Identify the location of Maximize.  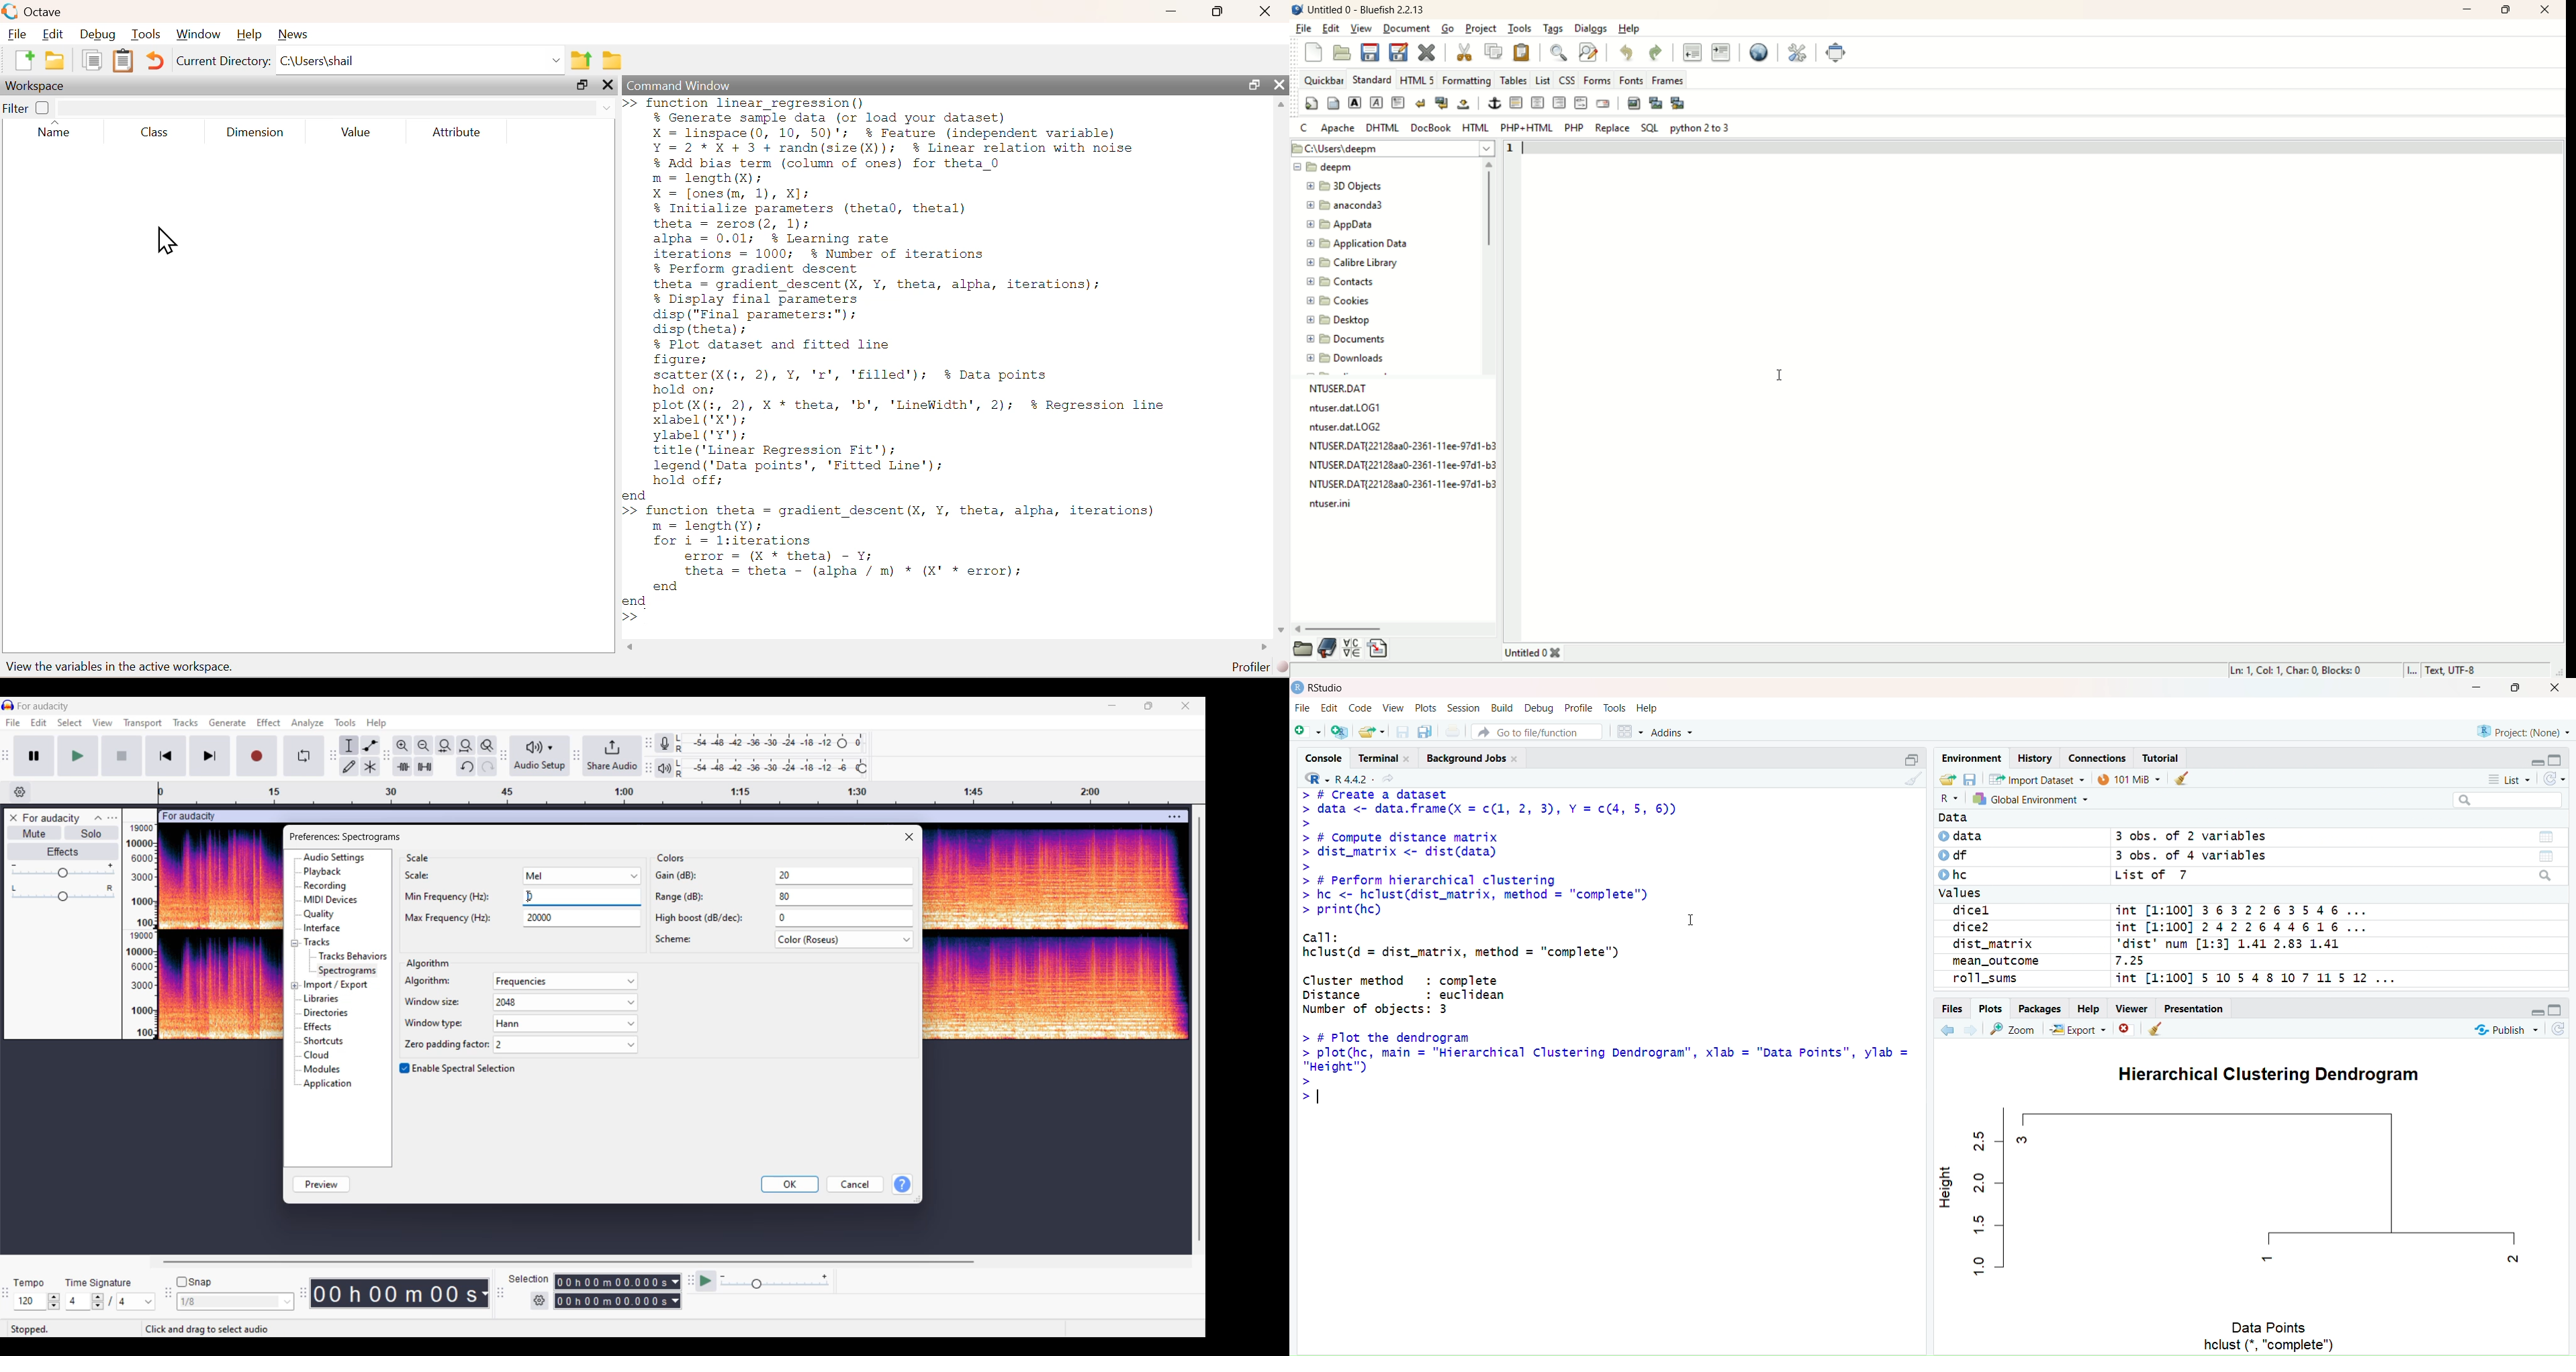
(1916, 757).